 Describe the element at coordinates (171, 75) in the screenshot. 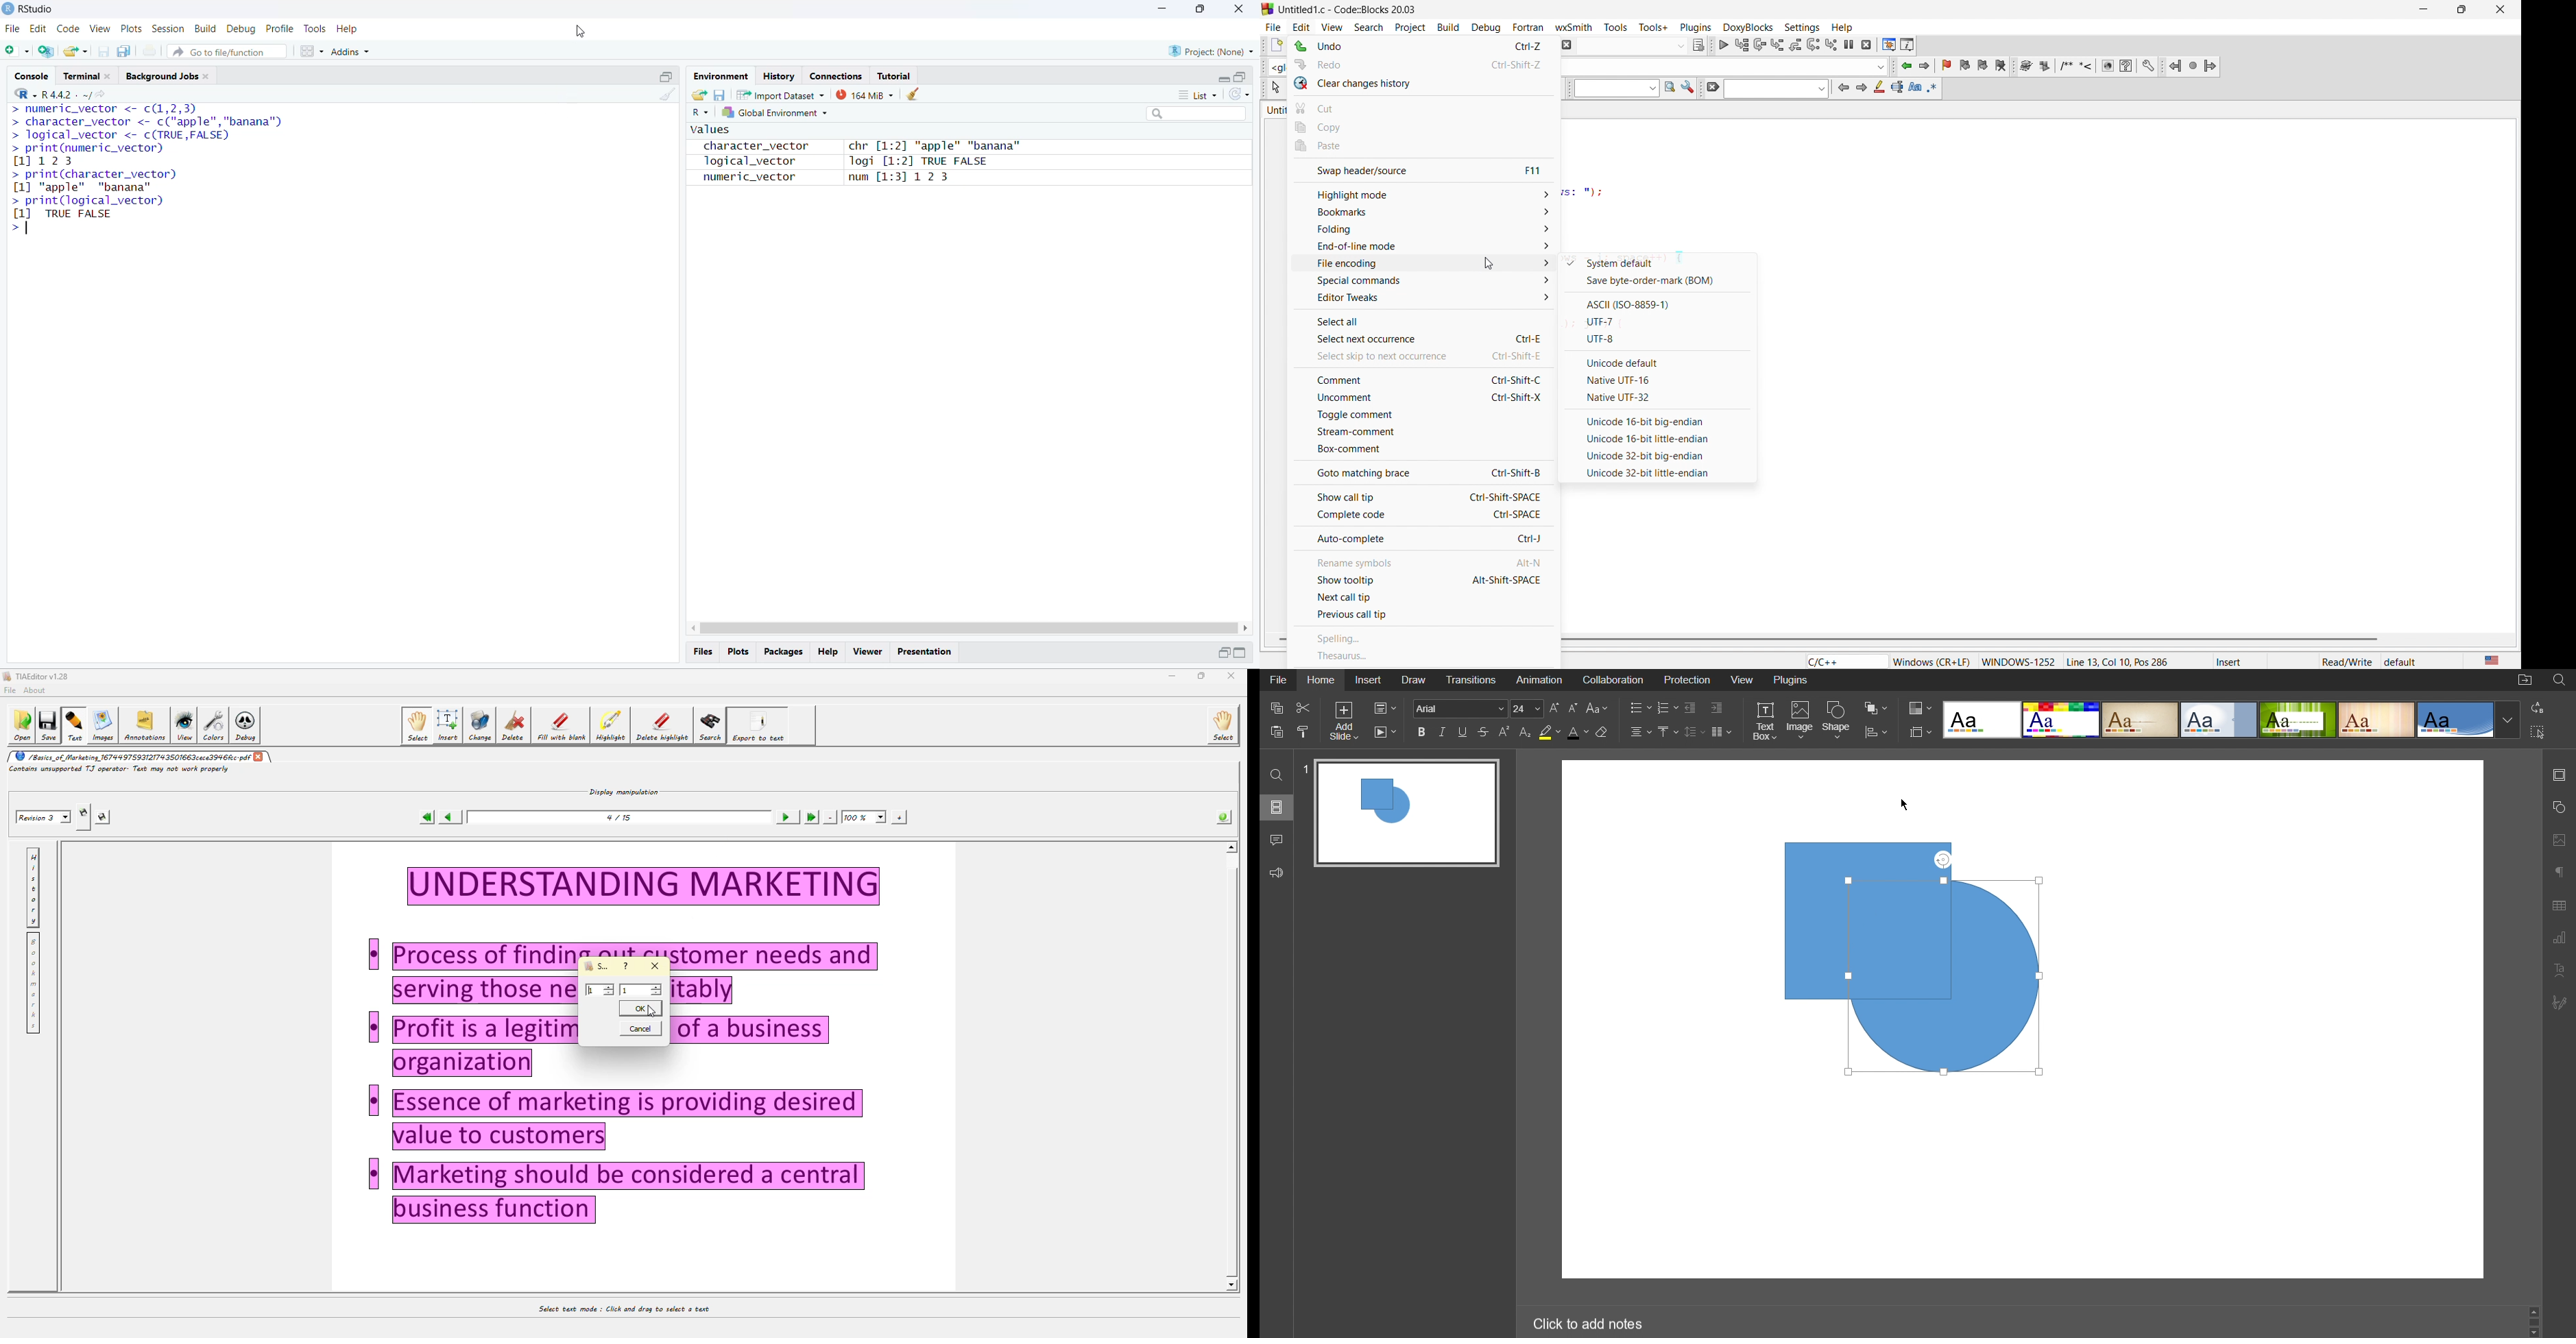

I see `Background Jobs` at that location.